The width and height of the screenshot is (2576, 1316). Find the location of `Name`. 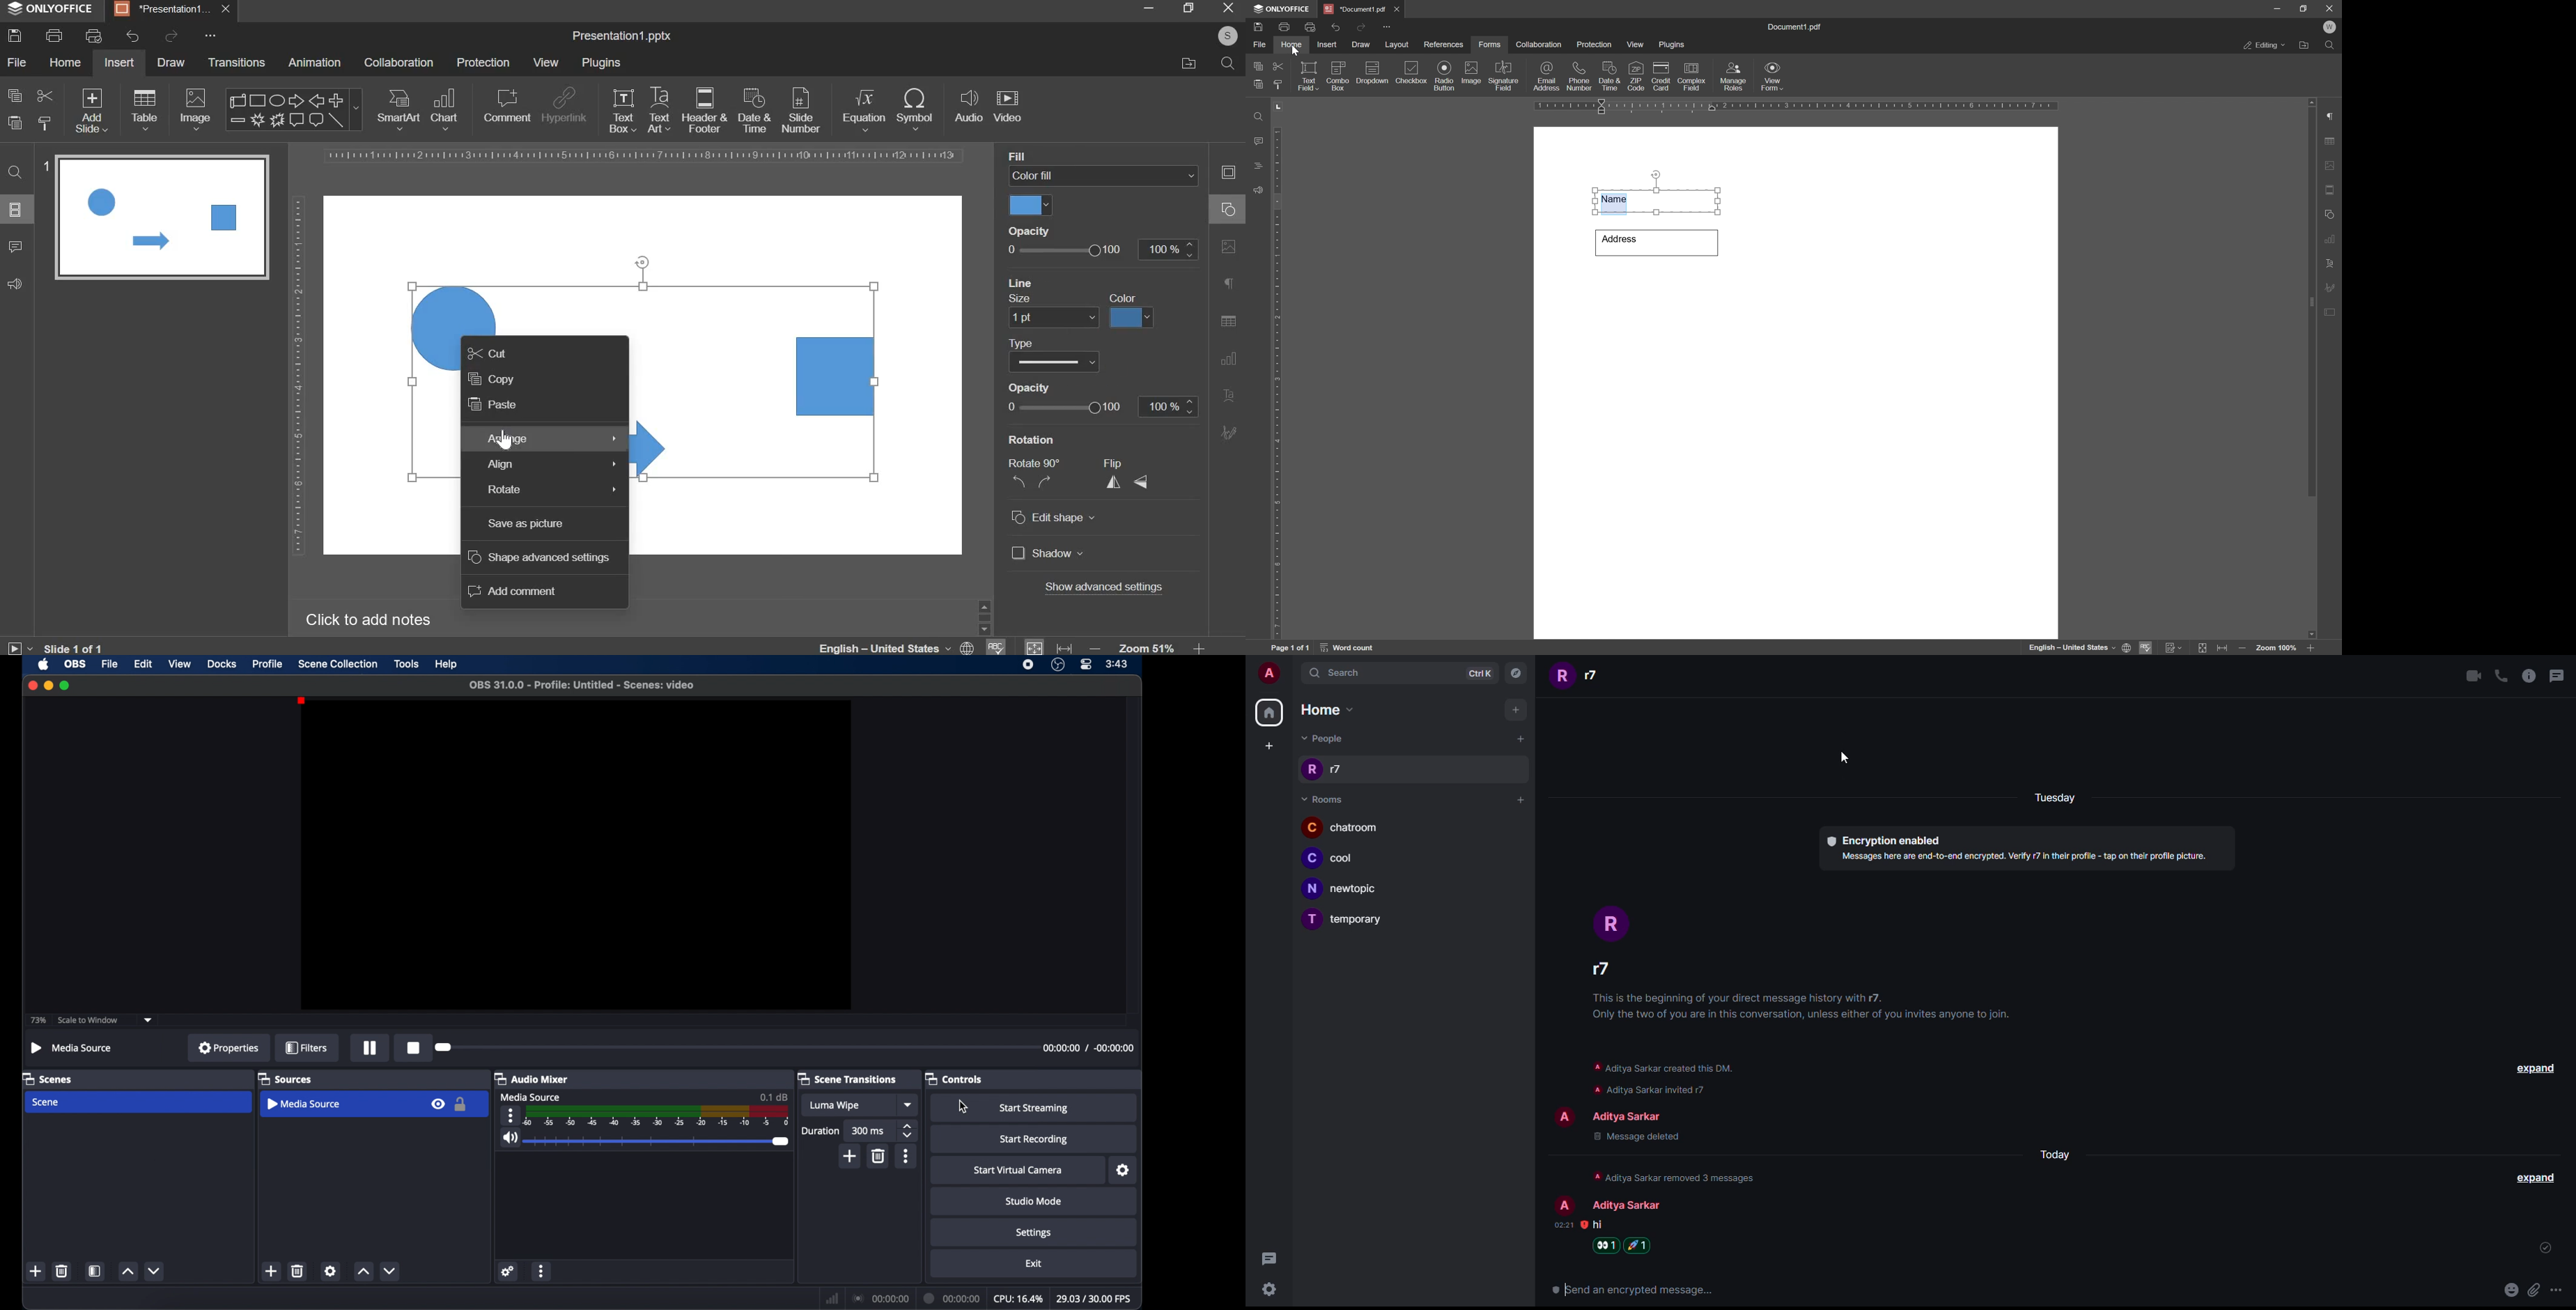

Name is located at coordinates (1658, 199).